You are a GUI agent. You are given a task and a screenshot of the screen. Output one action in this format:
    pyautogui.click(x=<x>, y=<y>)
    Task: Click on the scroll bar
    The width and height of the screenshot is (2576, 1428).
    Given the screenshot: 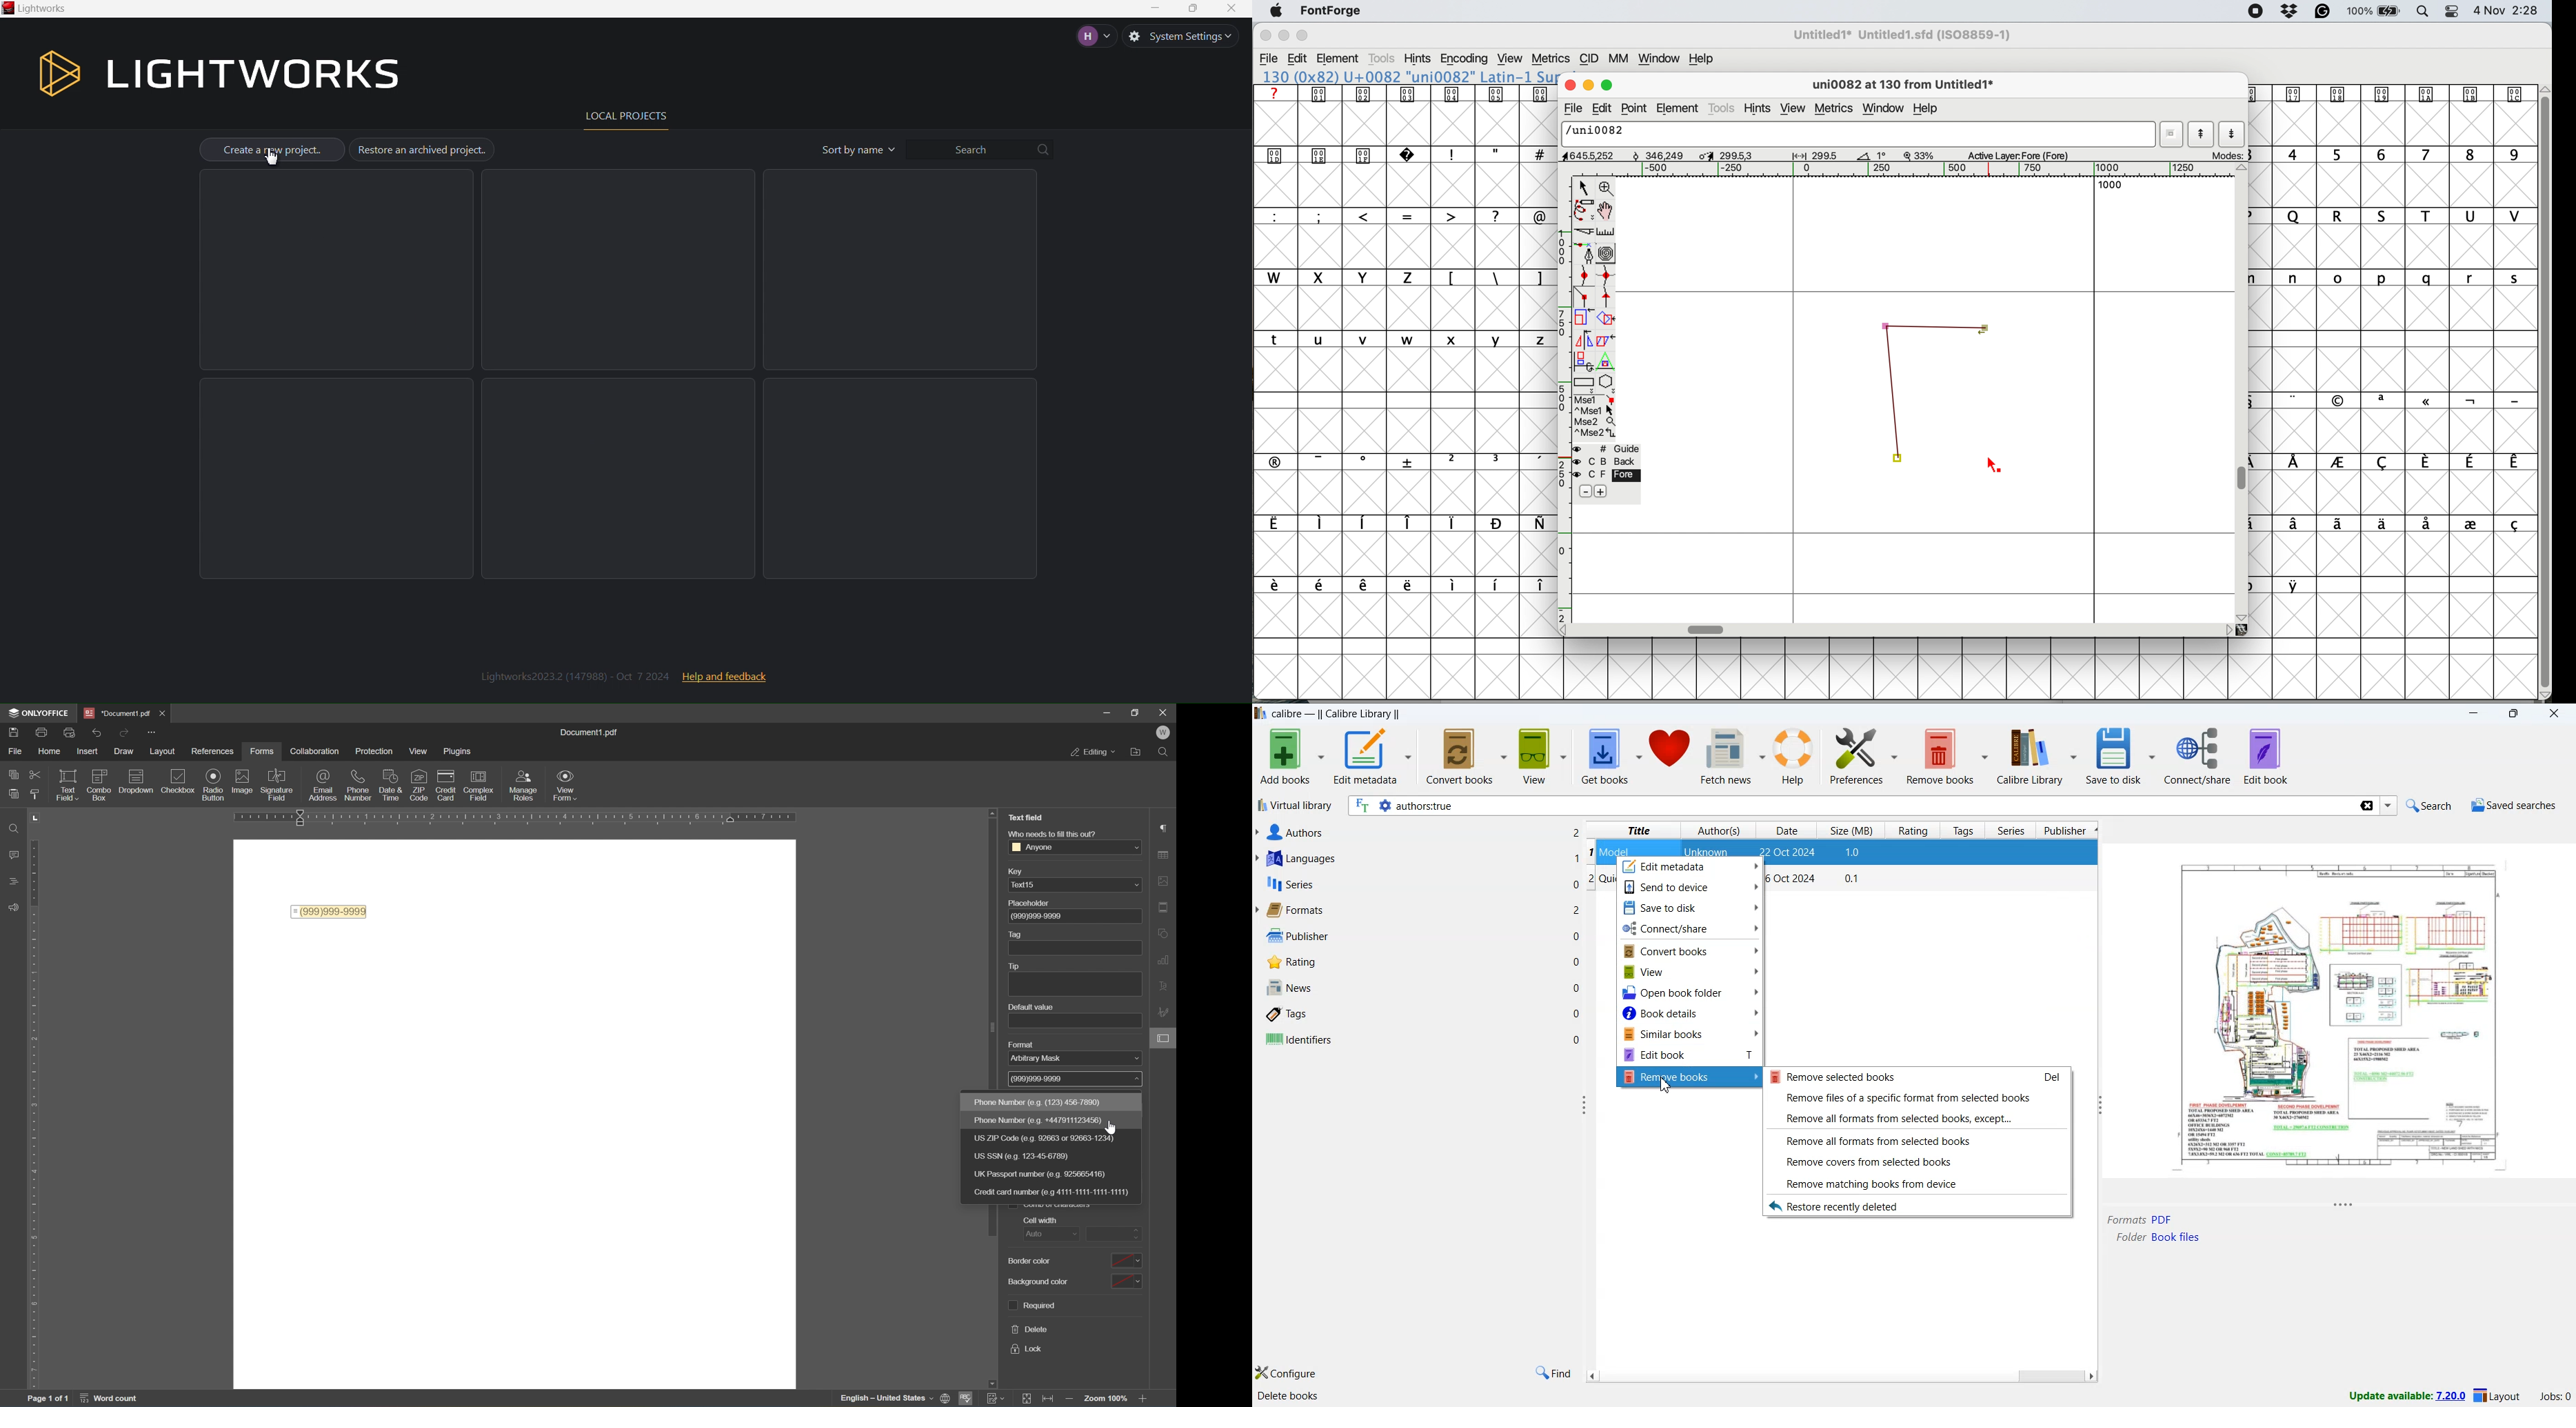 What is the action you would take?
    pyautogui.click(x=990, y=1224)
    